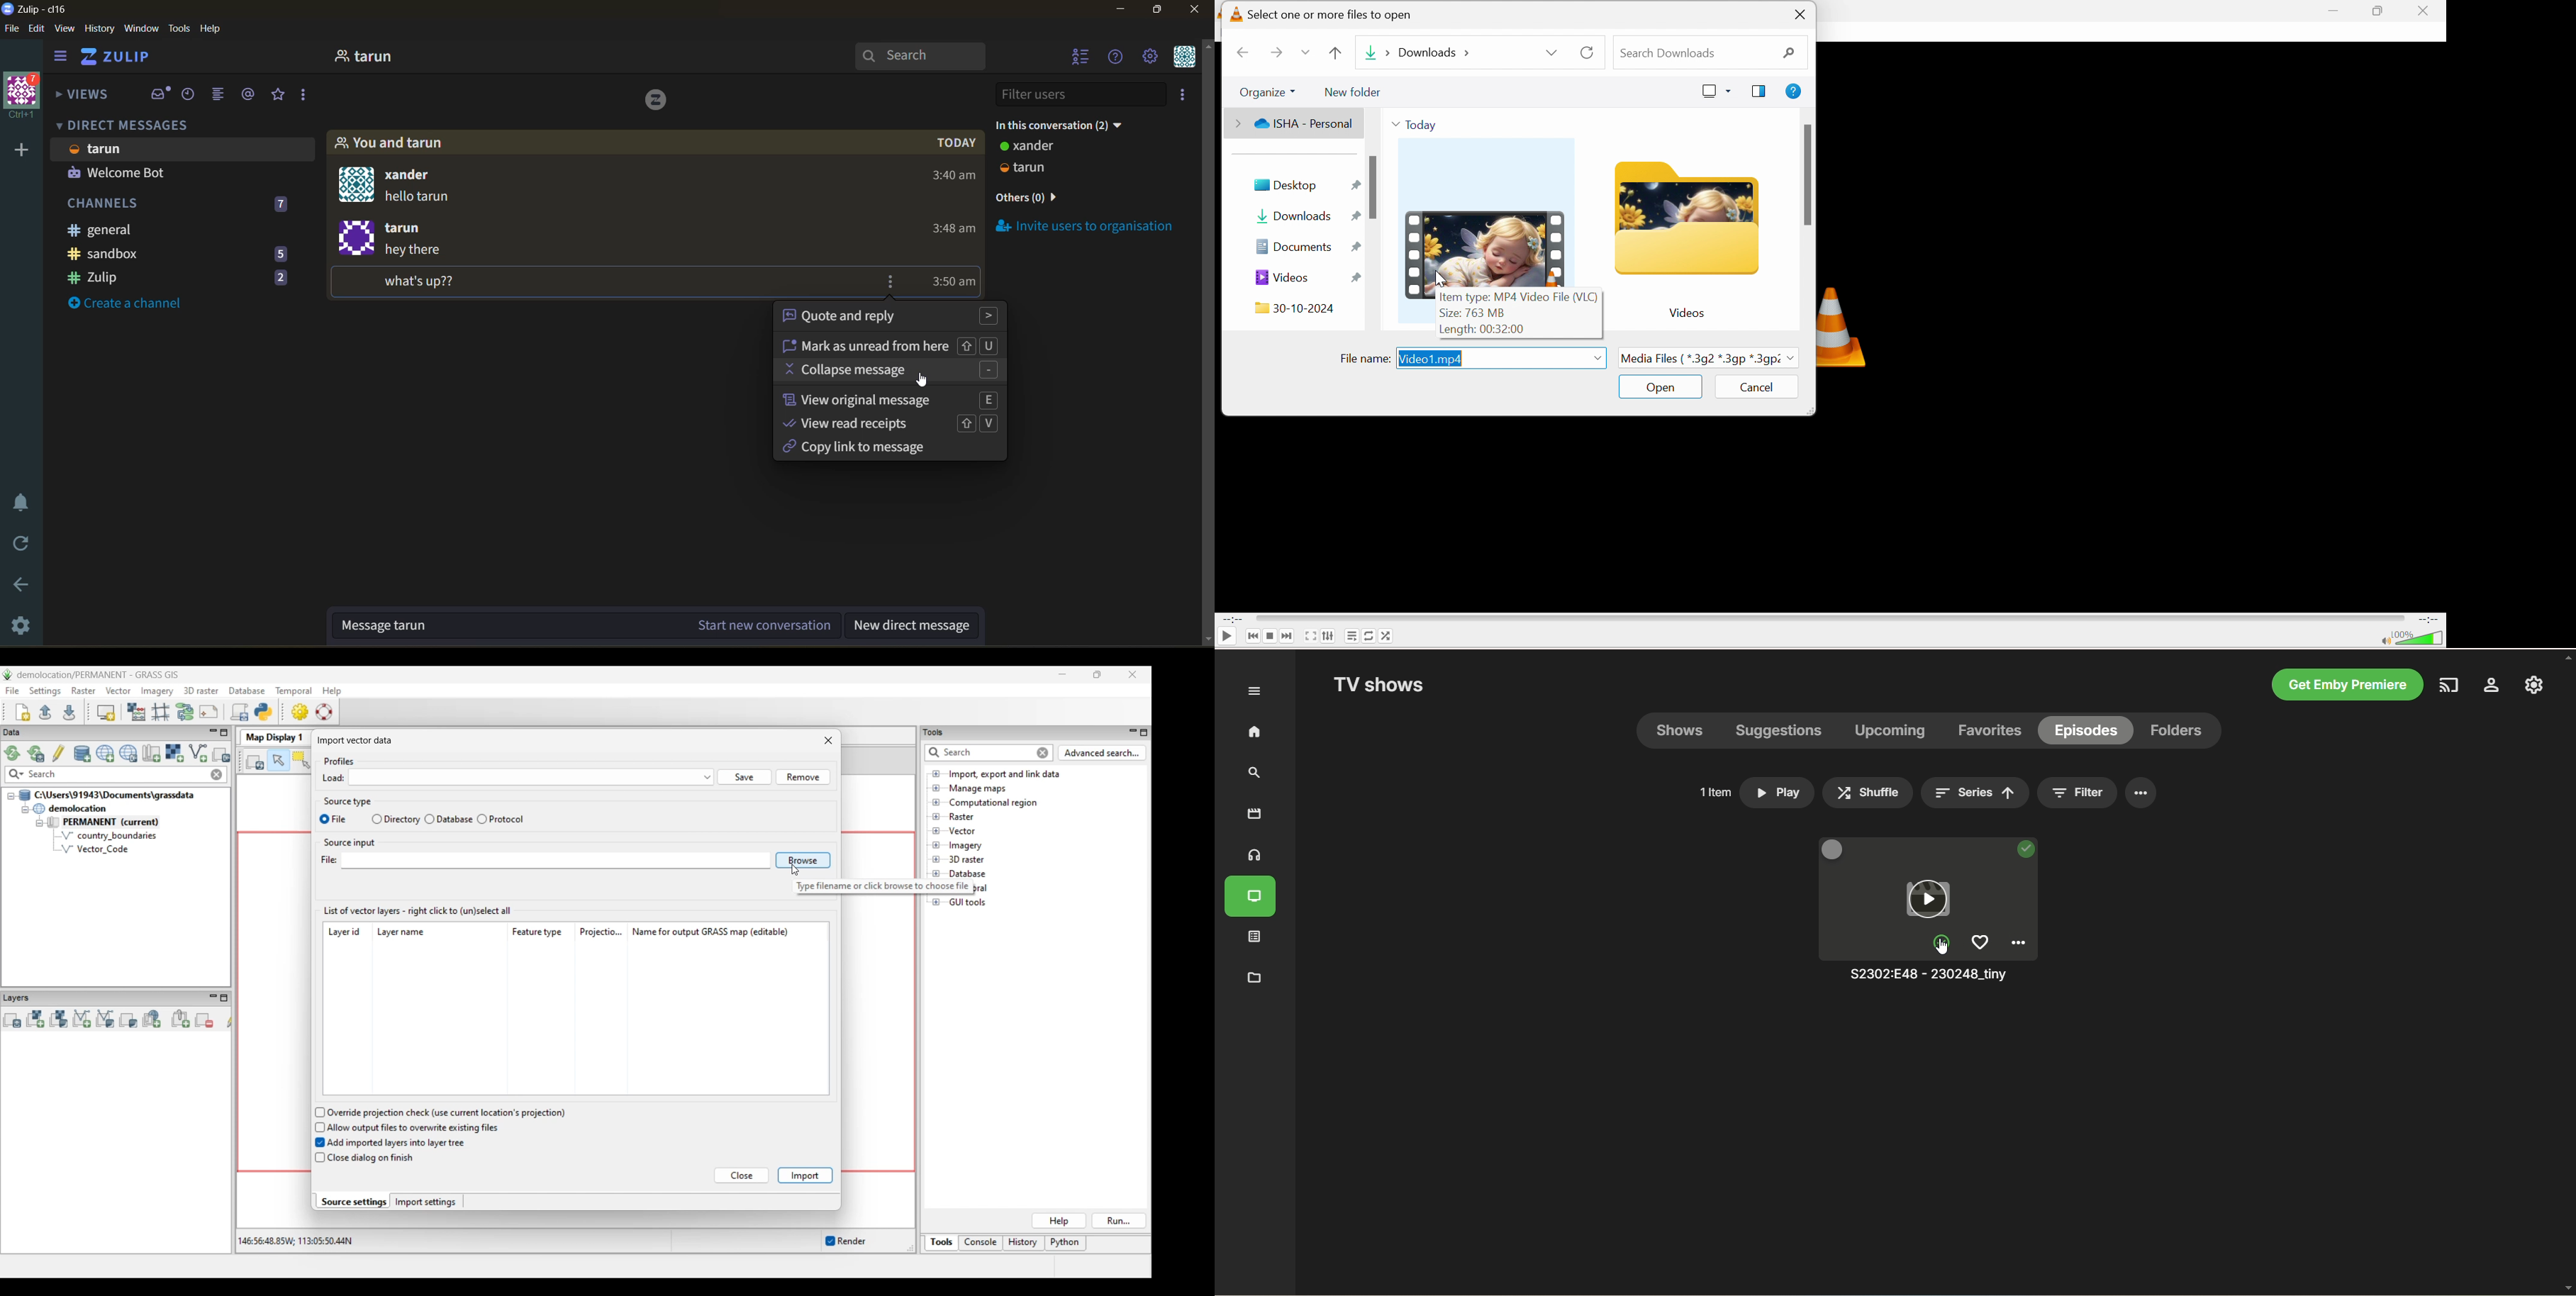 This screenshot has height=1316, width=2576. Describe the element at coordinates (894, 281) in the screenshot. I see `message actions` at that location.